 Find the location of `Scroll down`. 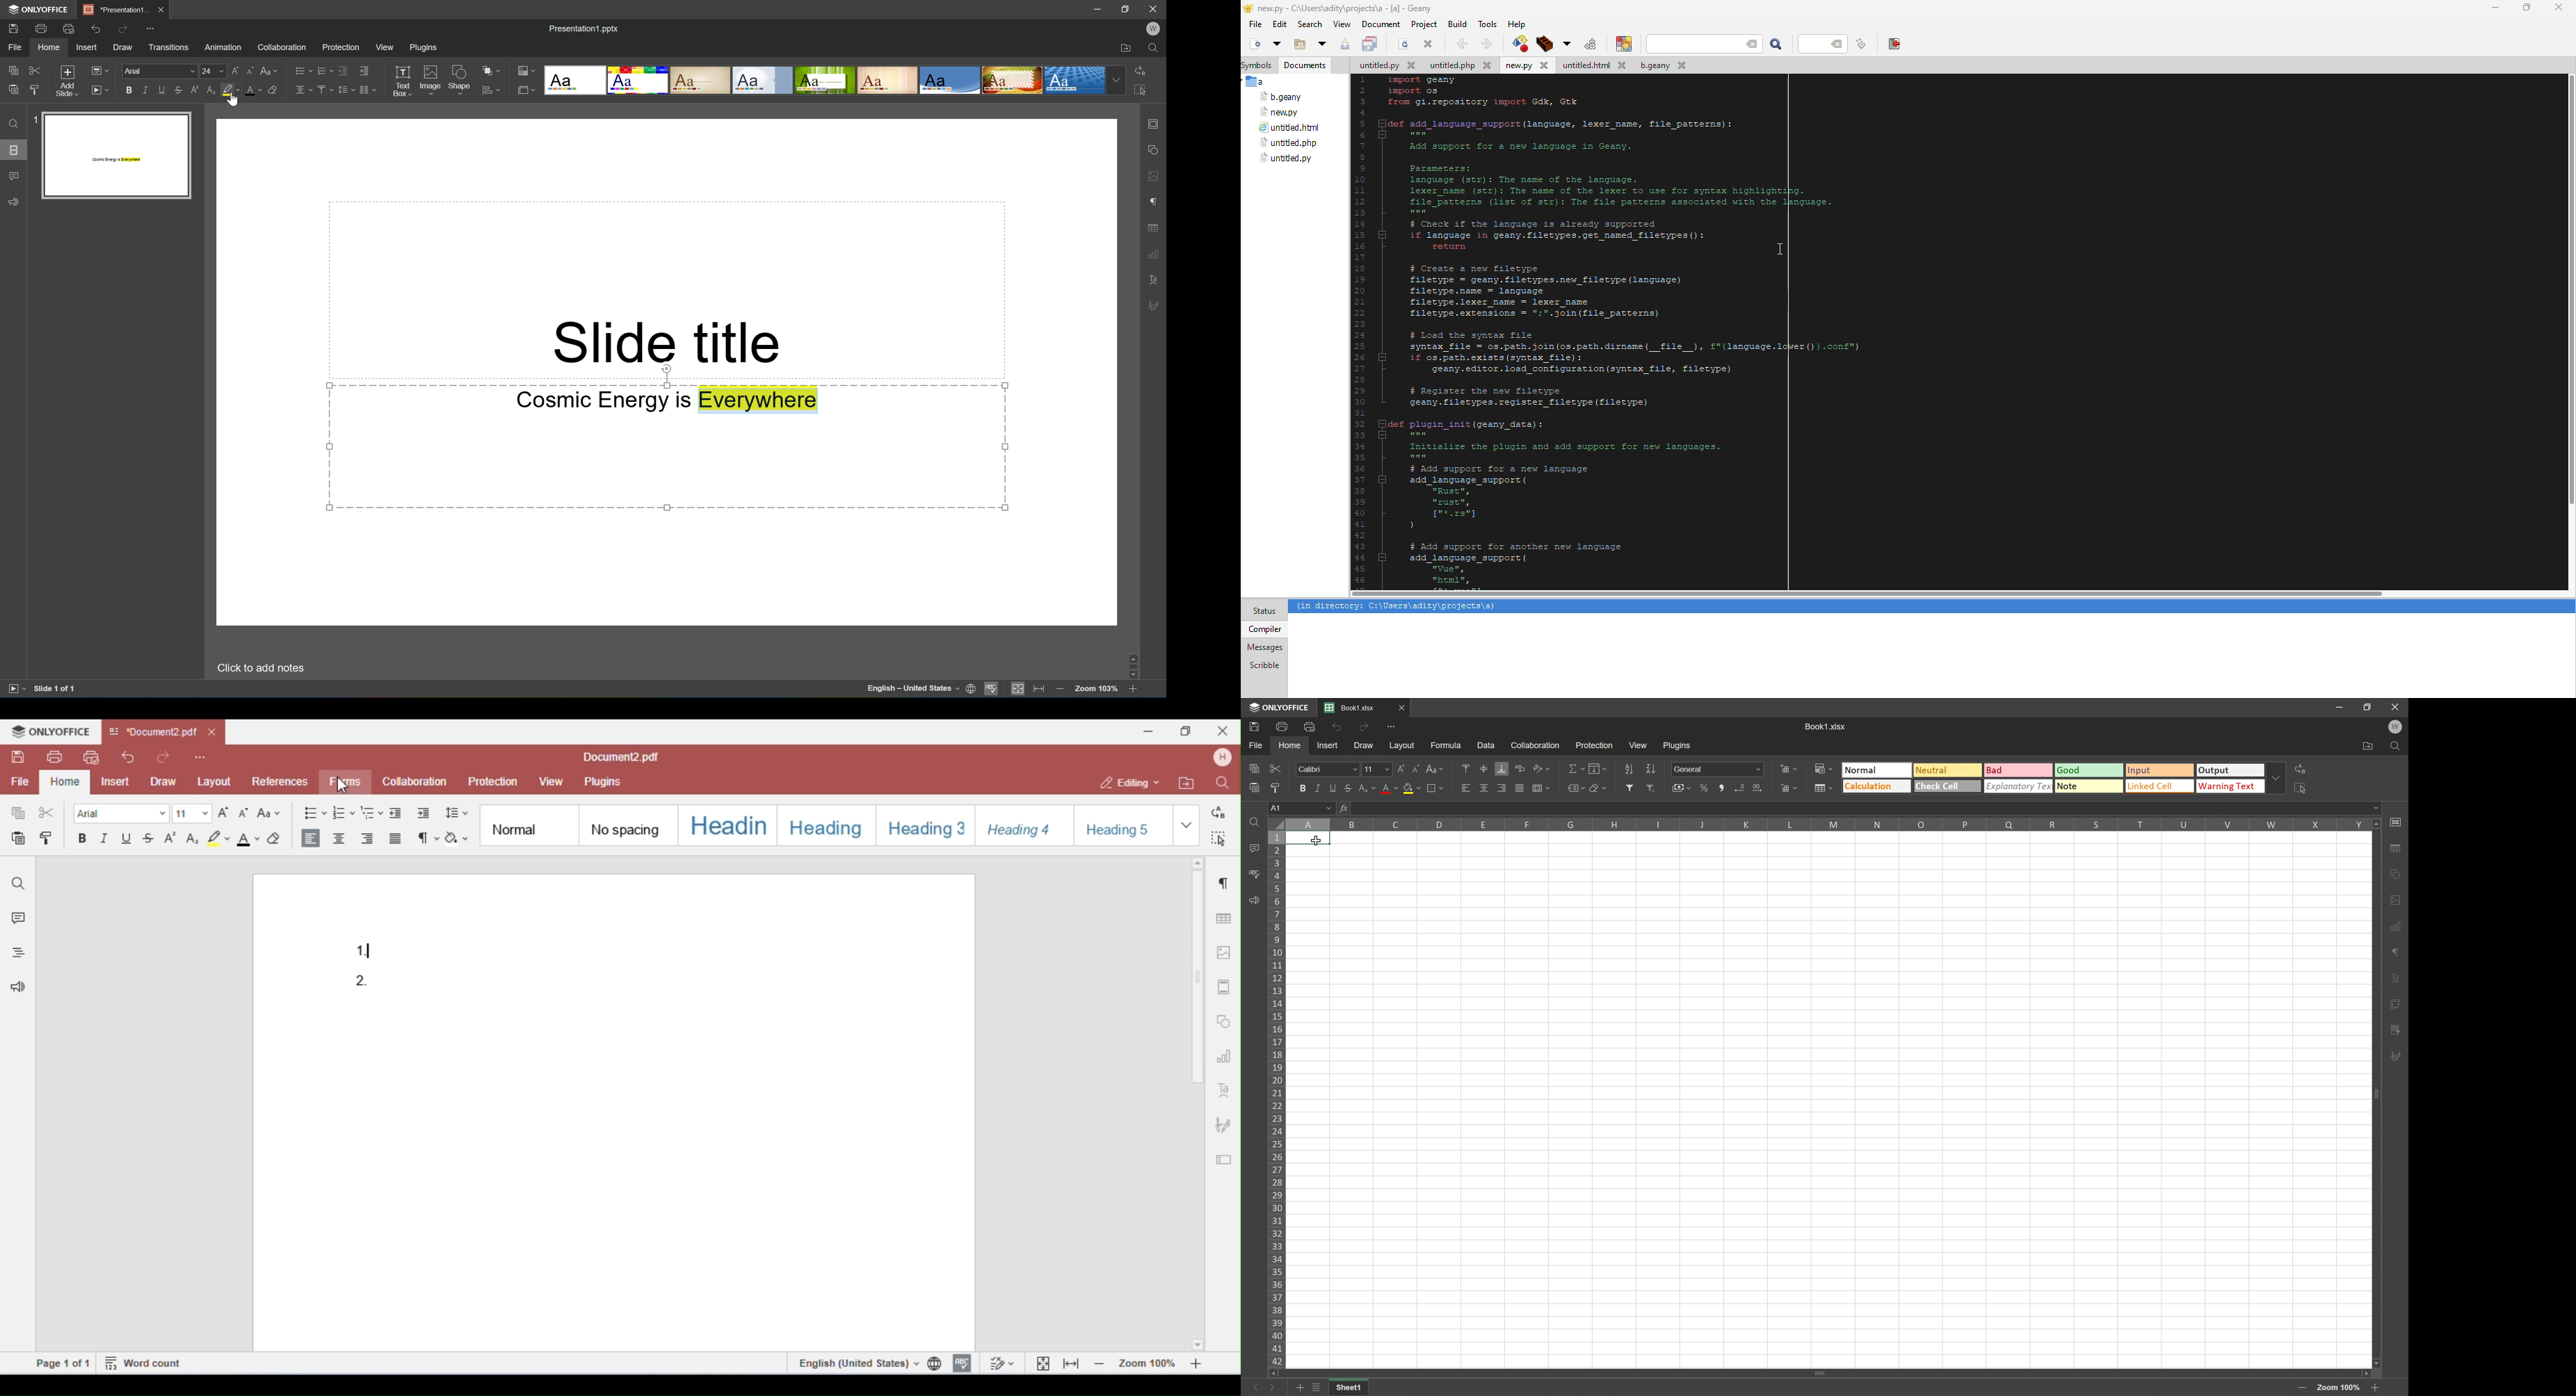

Scroll down is located at coordinates (2378, 1363).